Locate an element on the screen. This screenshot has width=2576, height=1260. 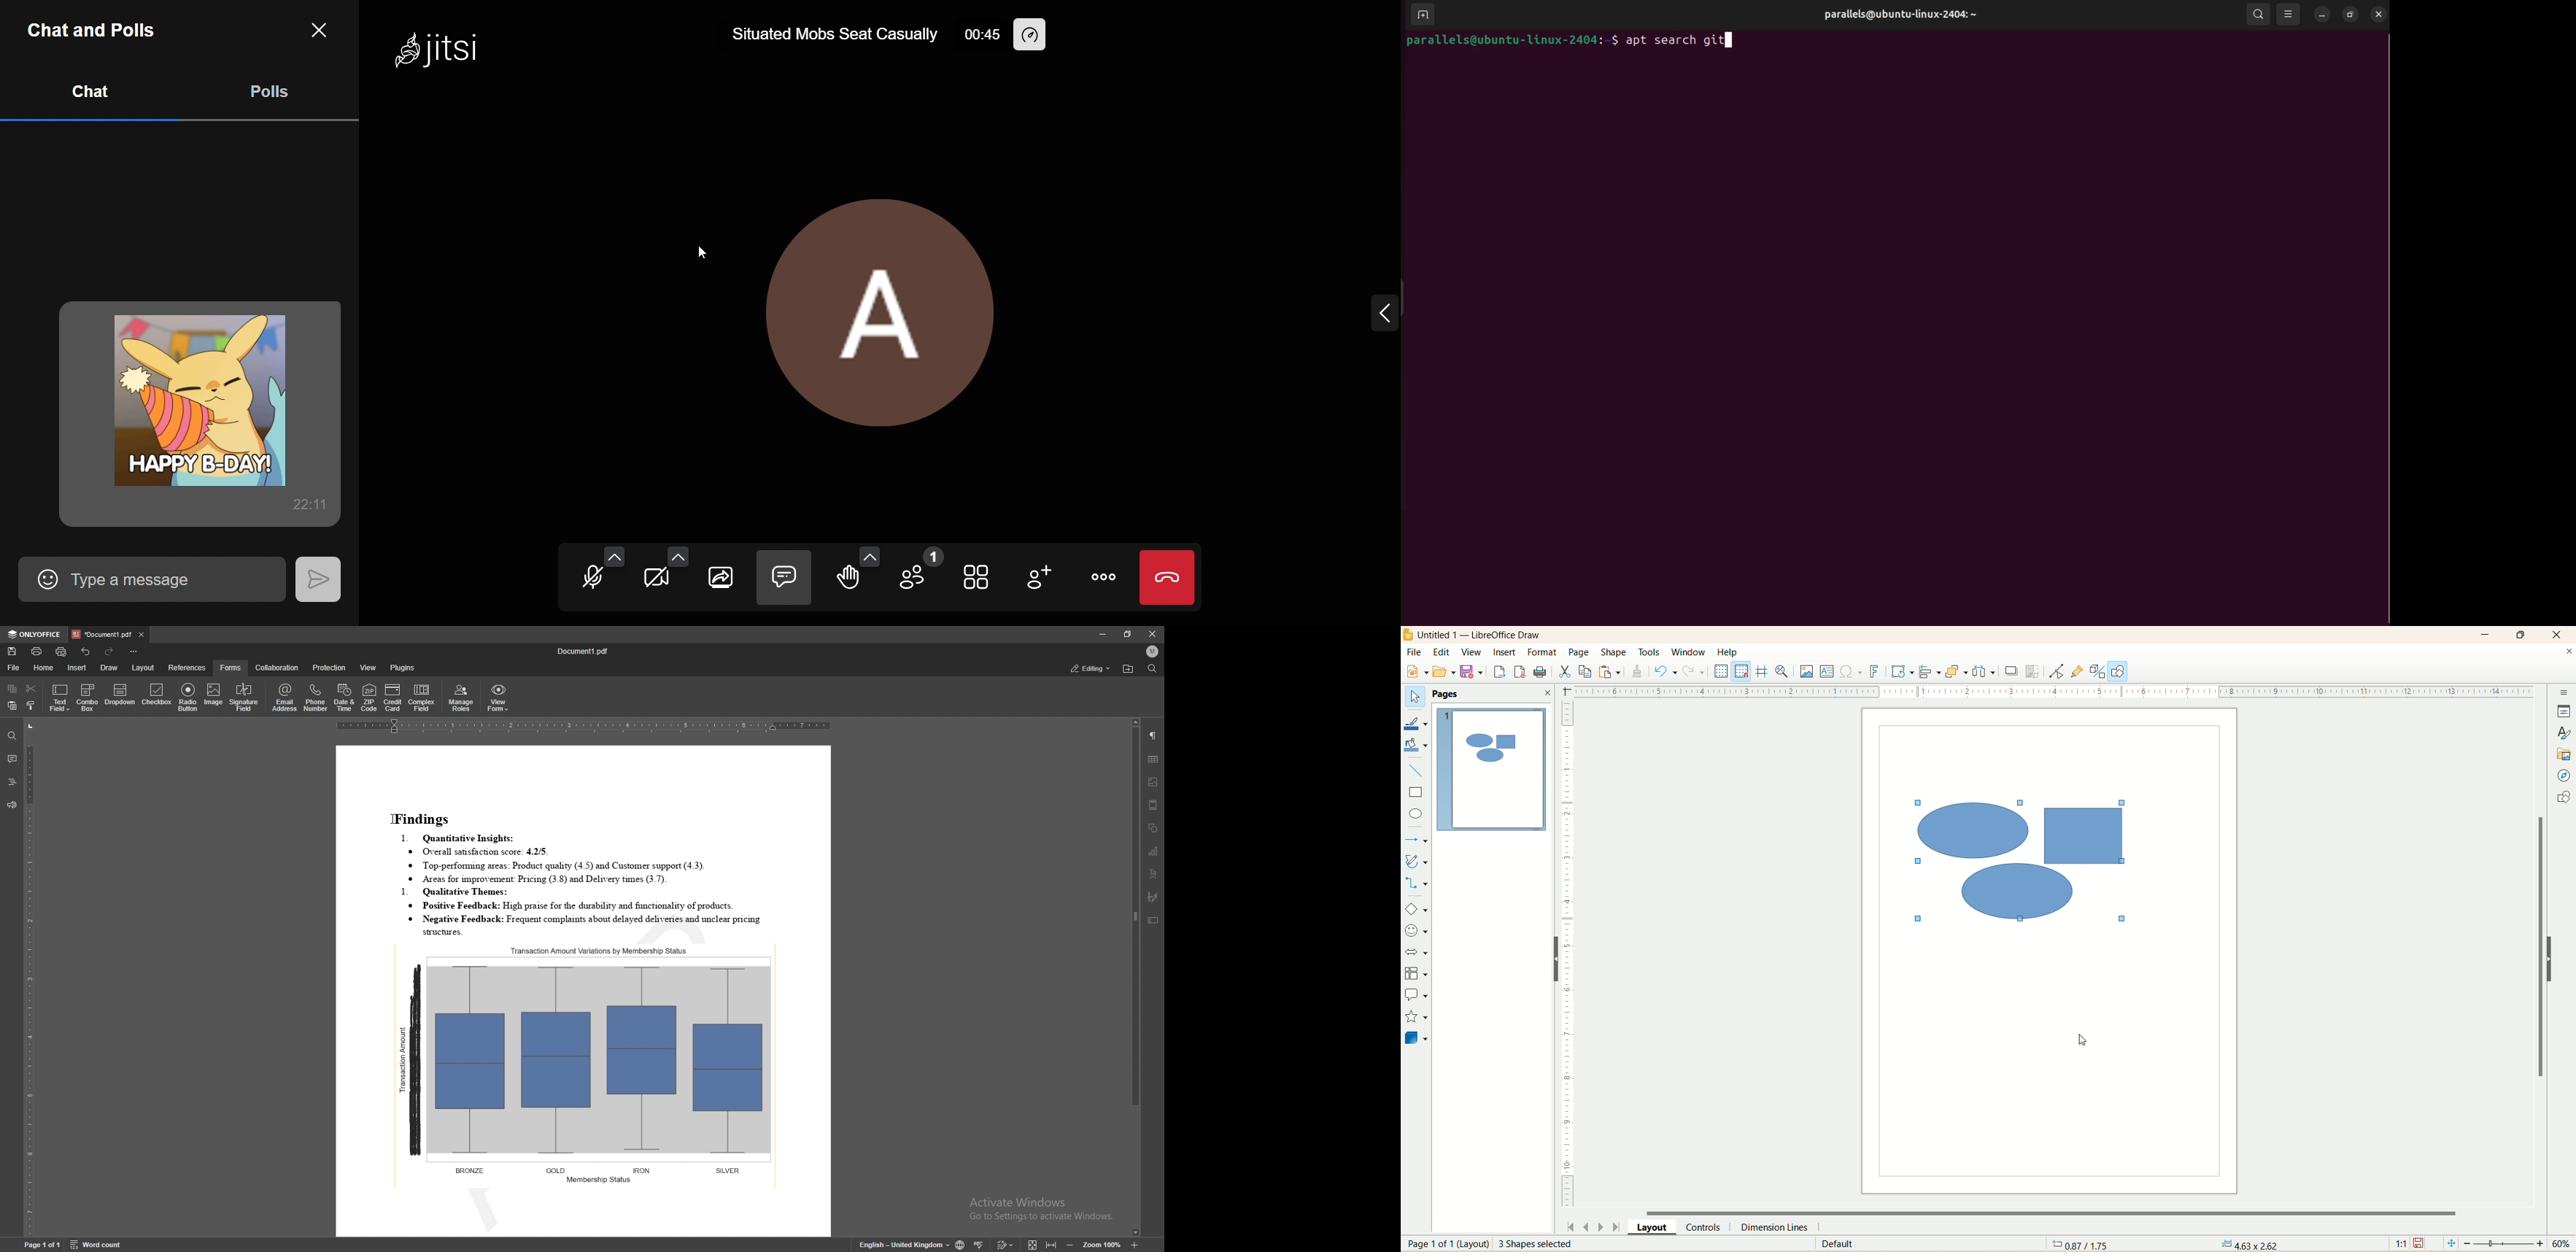
chat tab is located at coordinates (90, 90).